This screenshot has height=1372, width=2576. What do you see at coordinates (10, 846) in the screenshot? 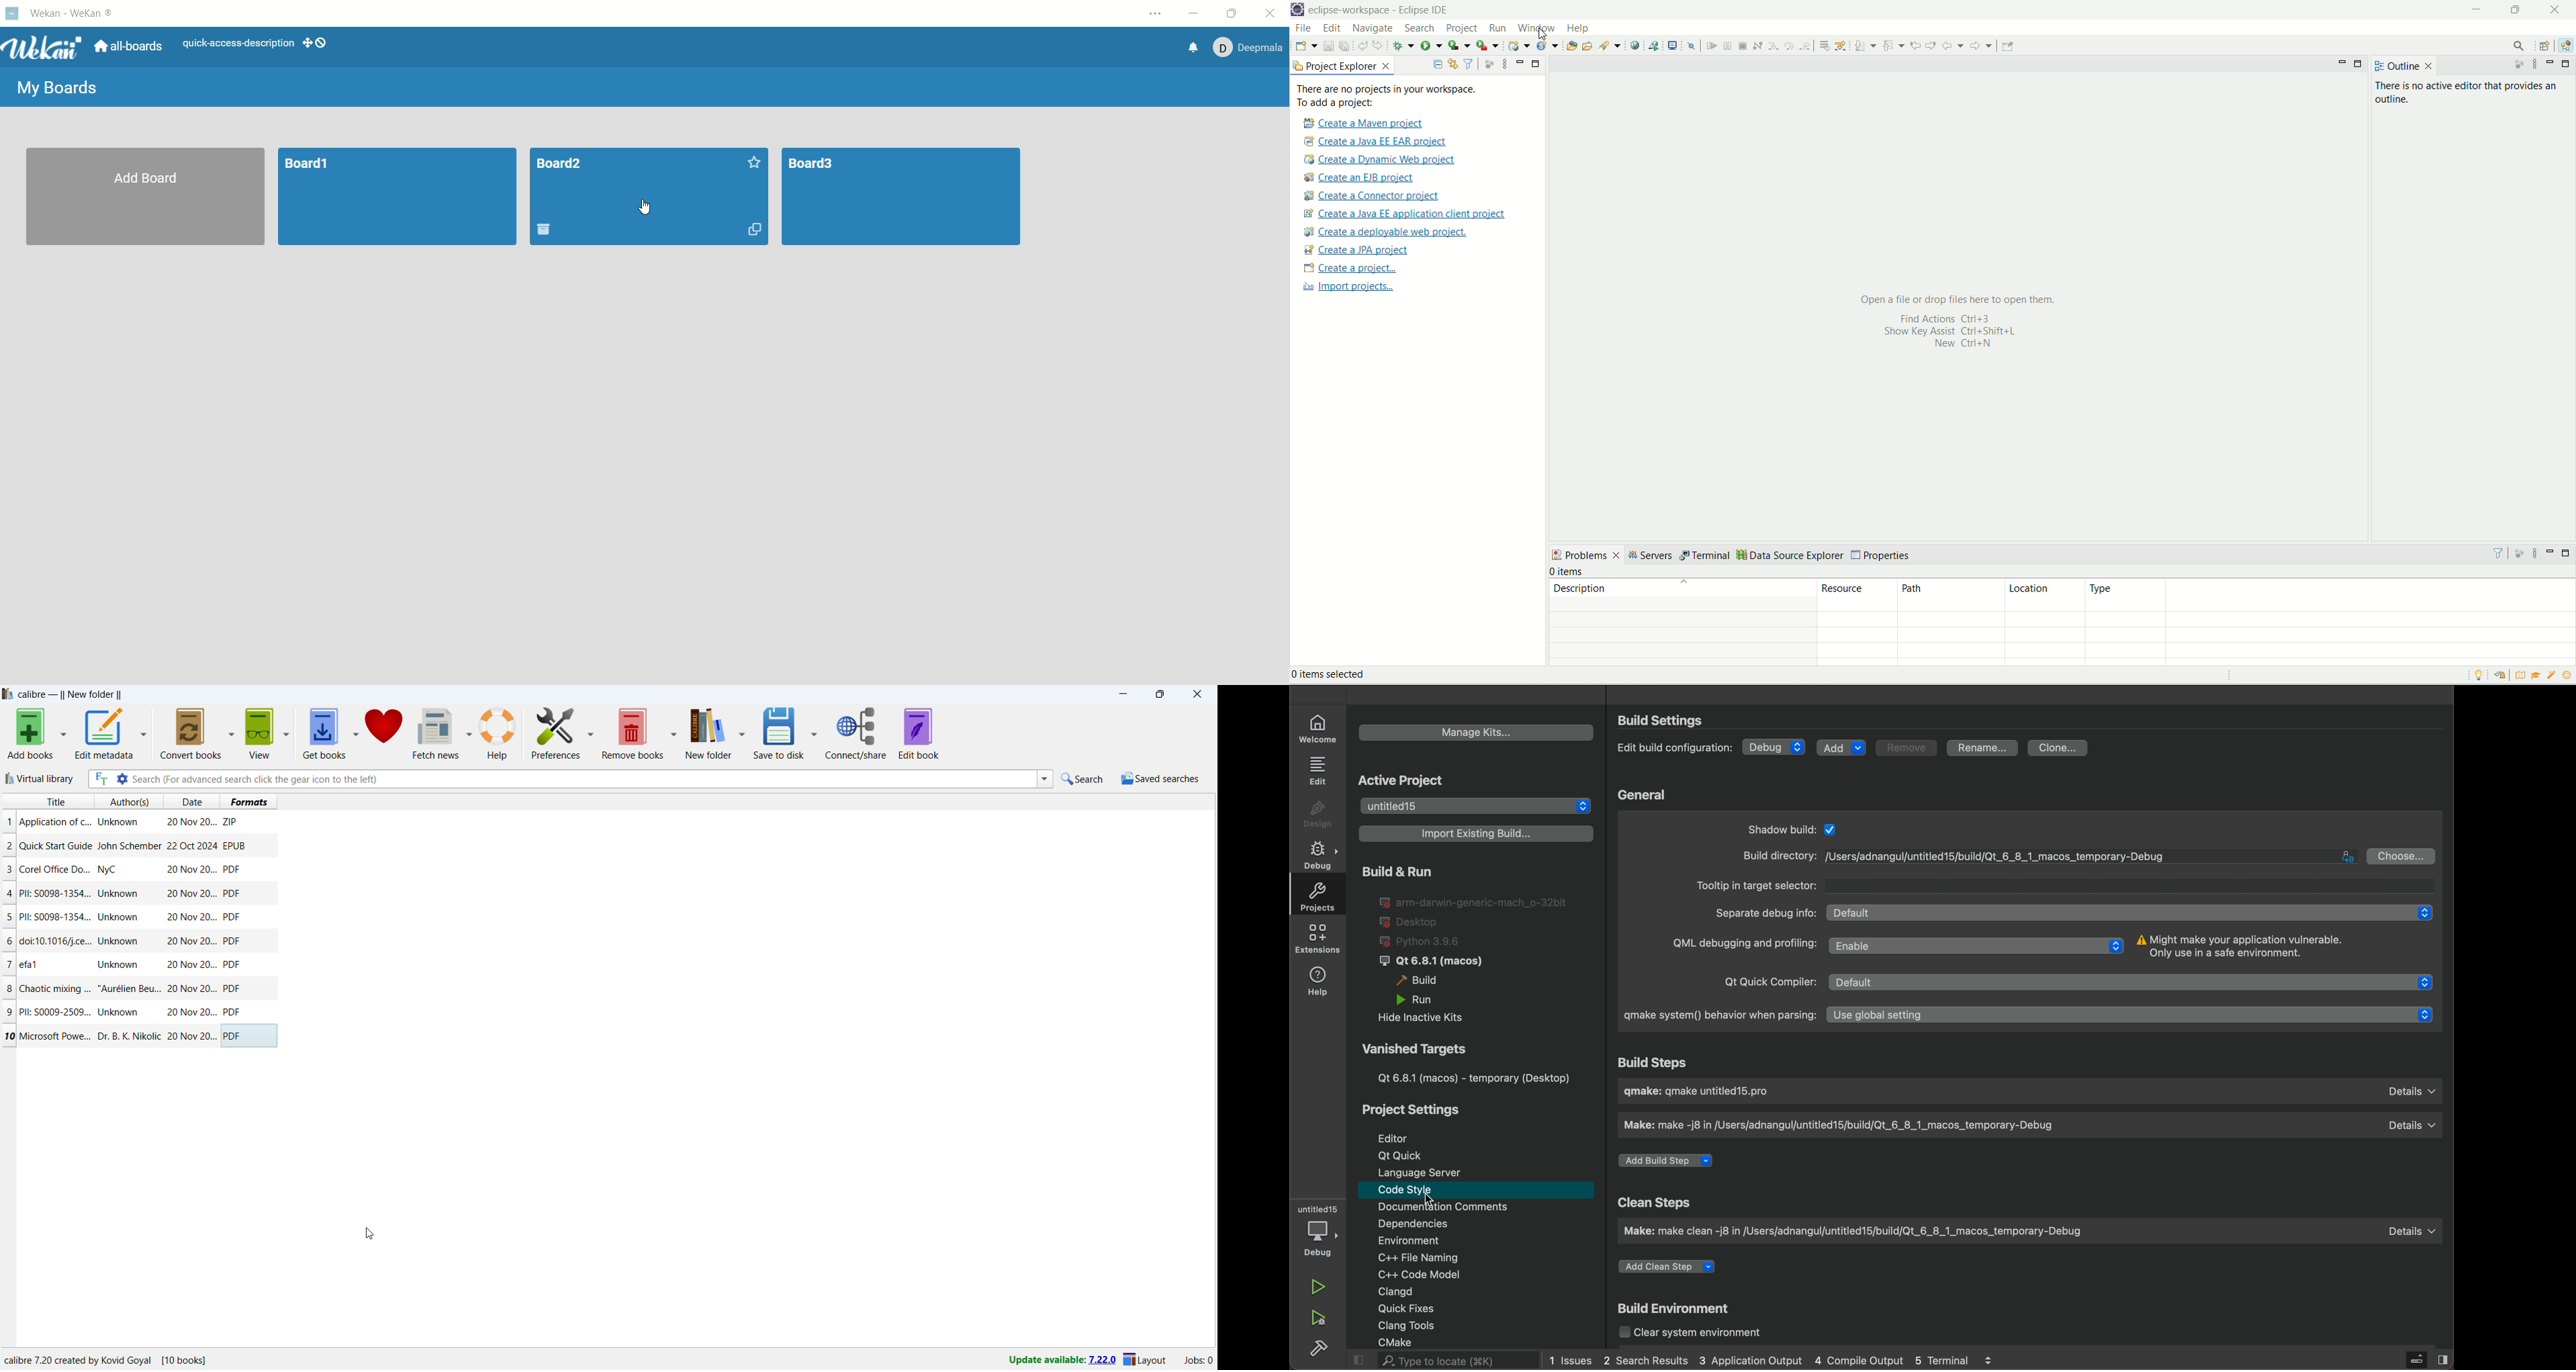
I see `2` at bounding box center [10, 846].